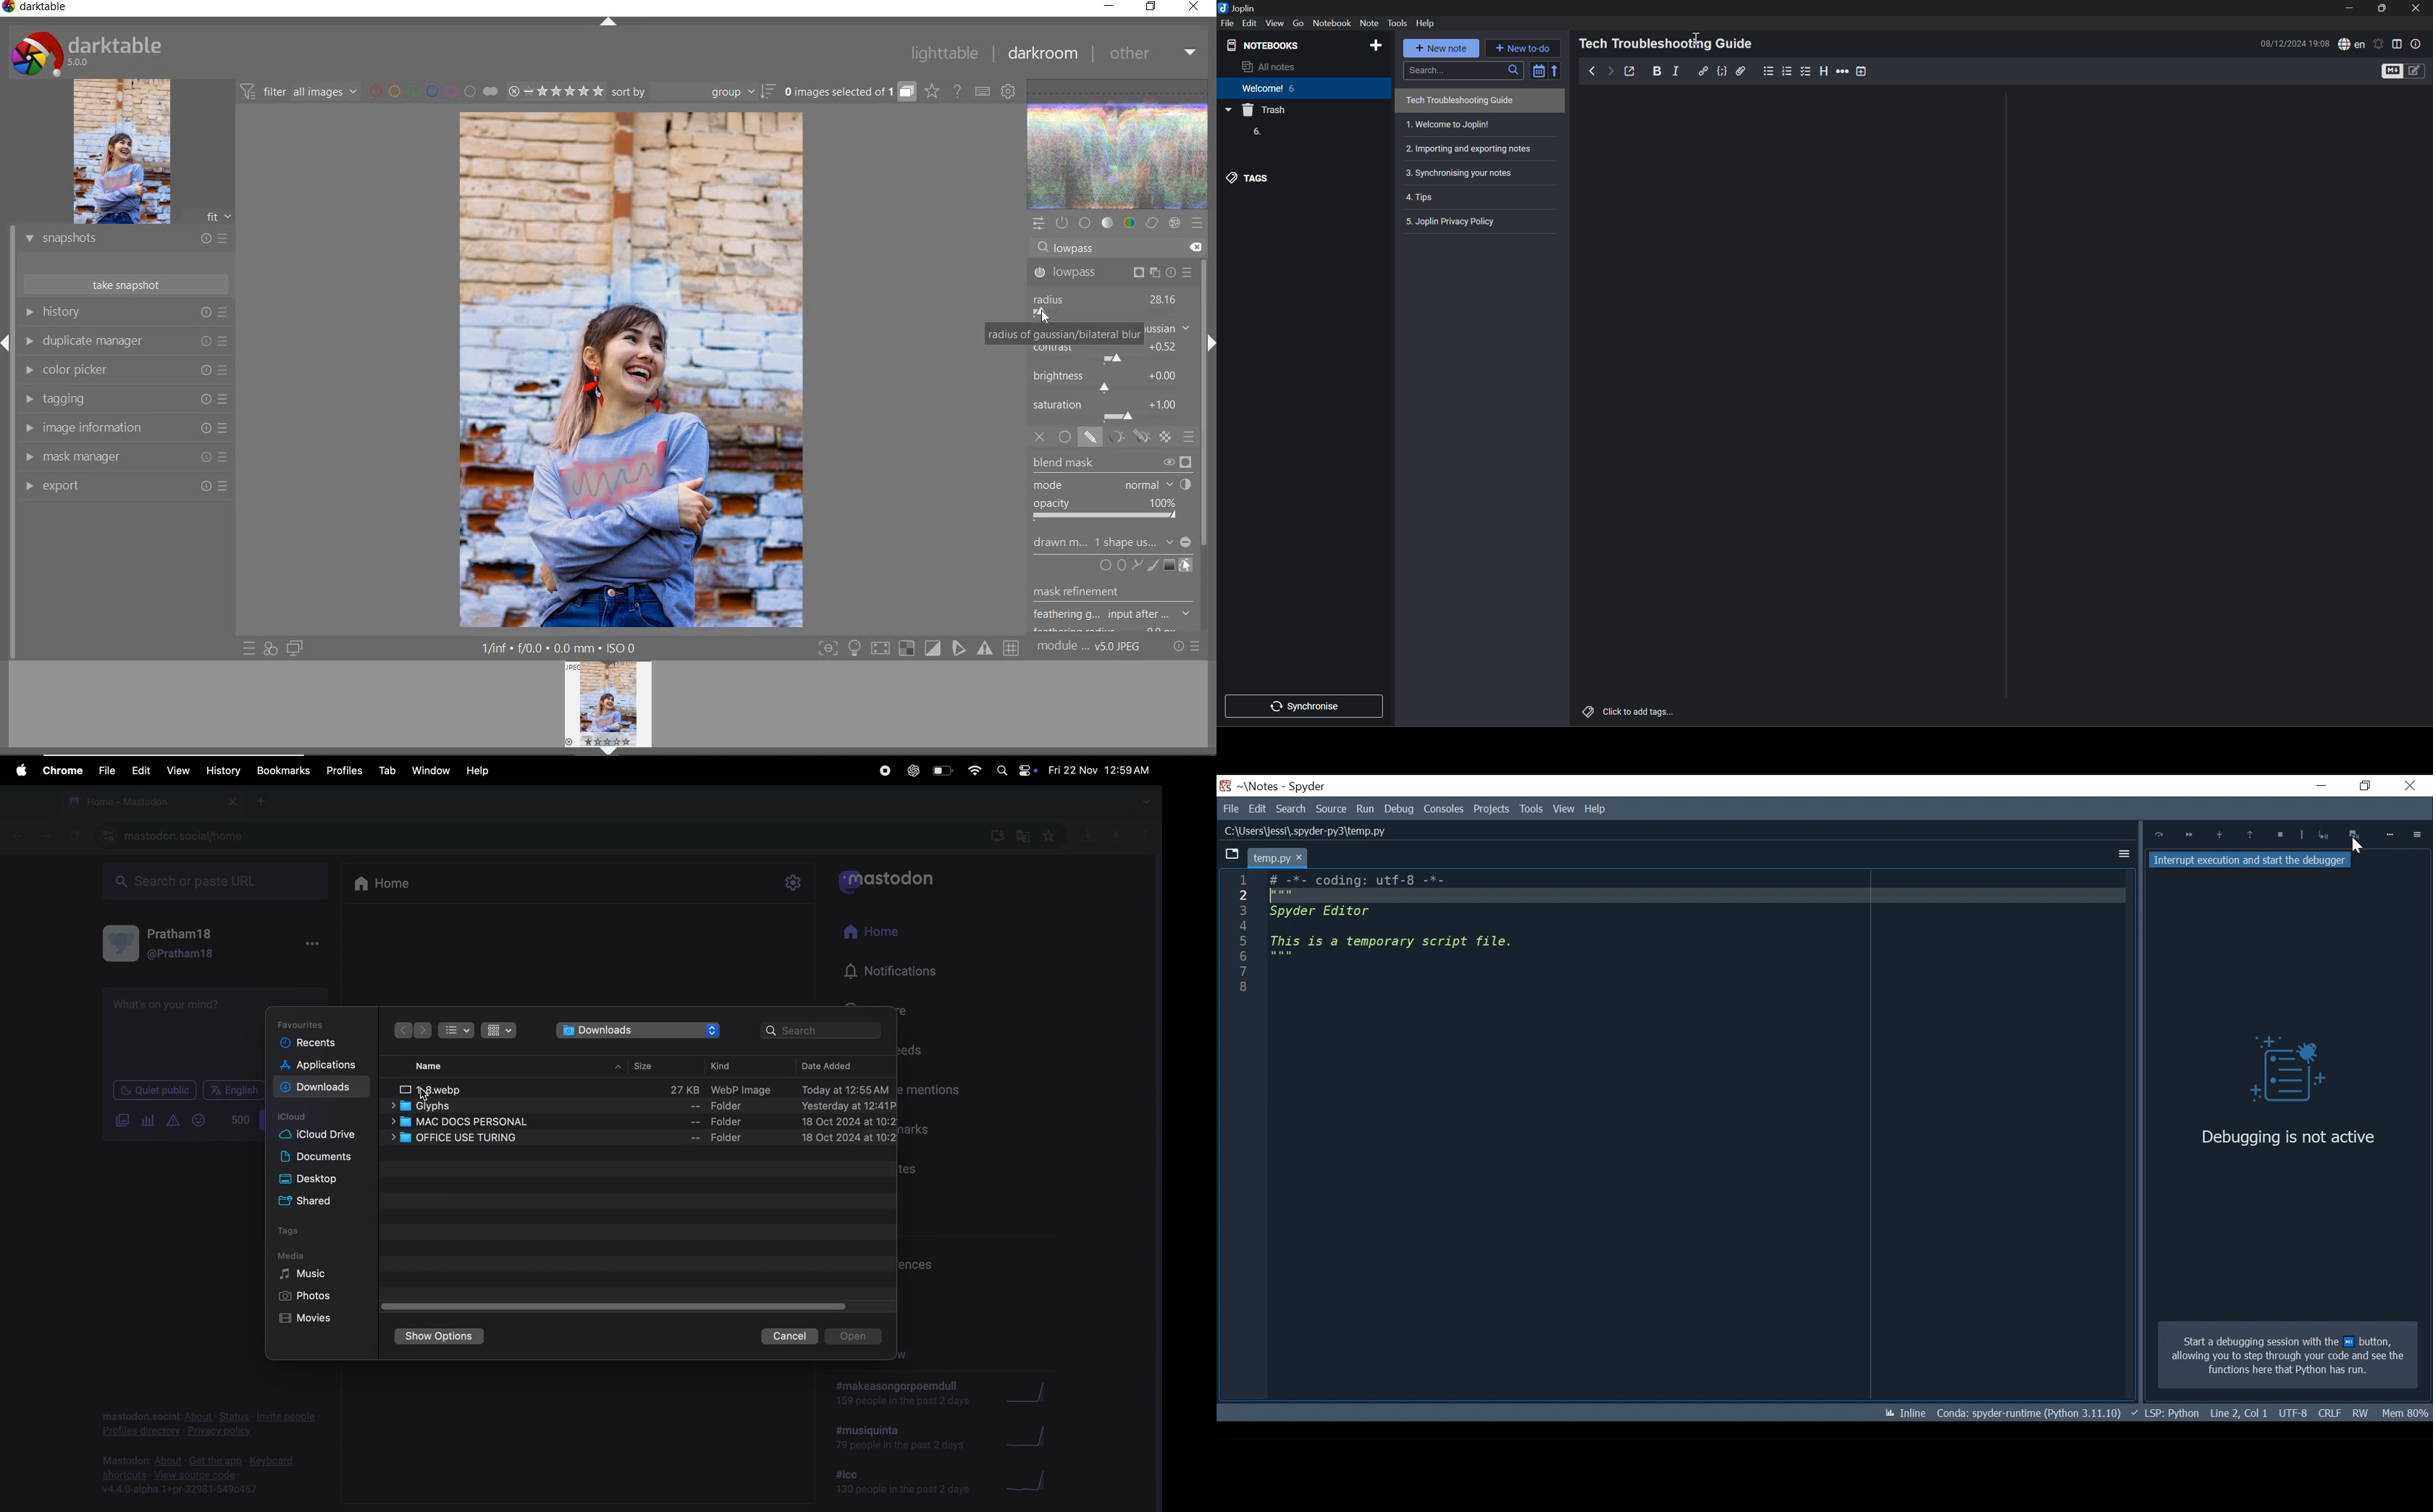 This screenshot has height=1512, width=2436. What do you see at coordinates (1537, 69) in the screenshot?
I see `Toggle sort order field` at bounding box center [1537, 69].